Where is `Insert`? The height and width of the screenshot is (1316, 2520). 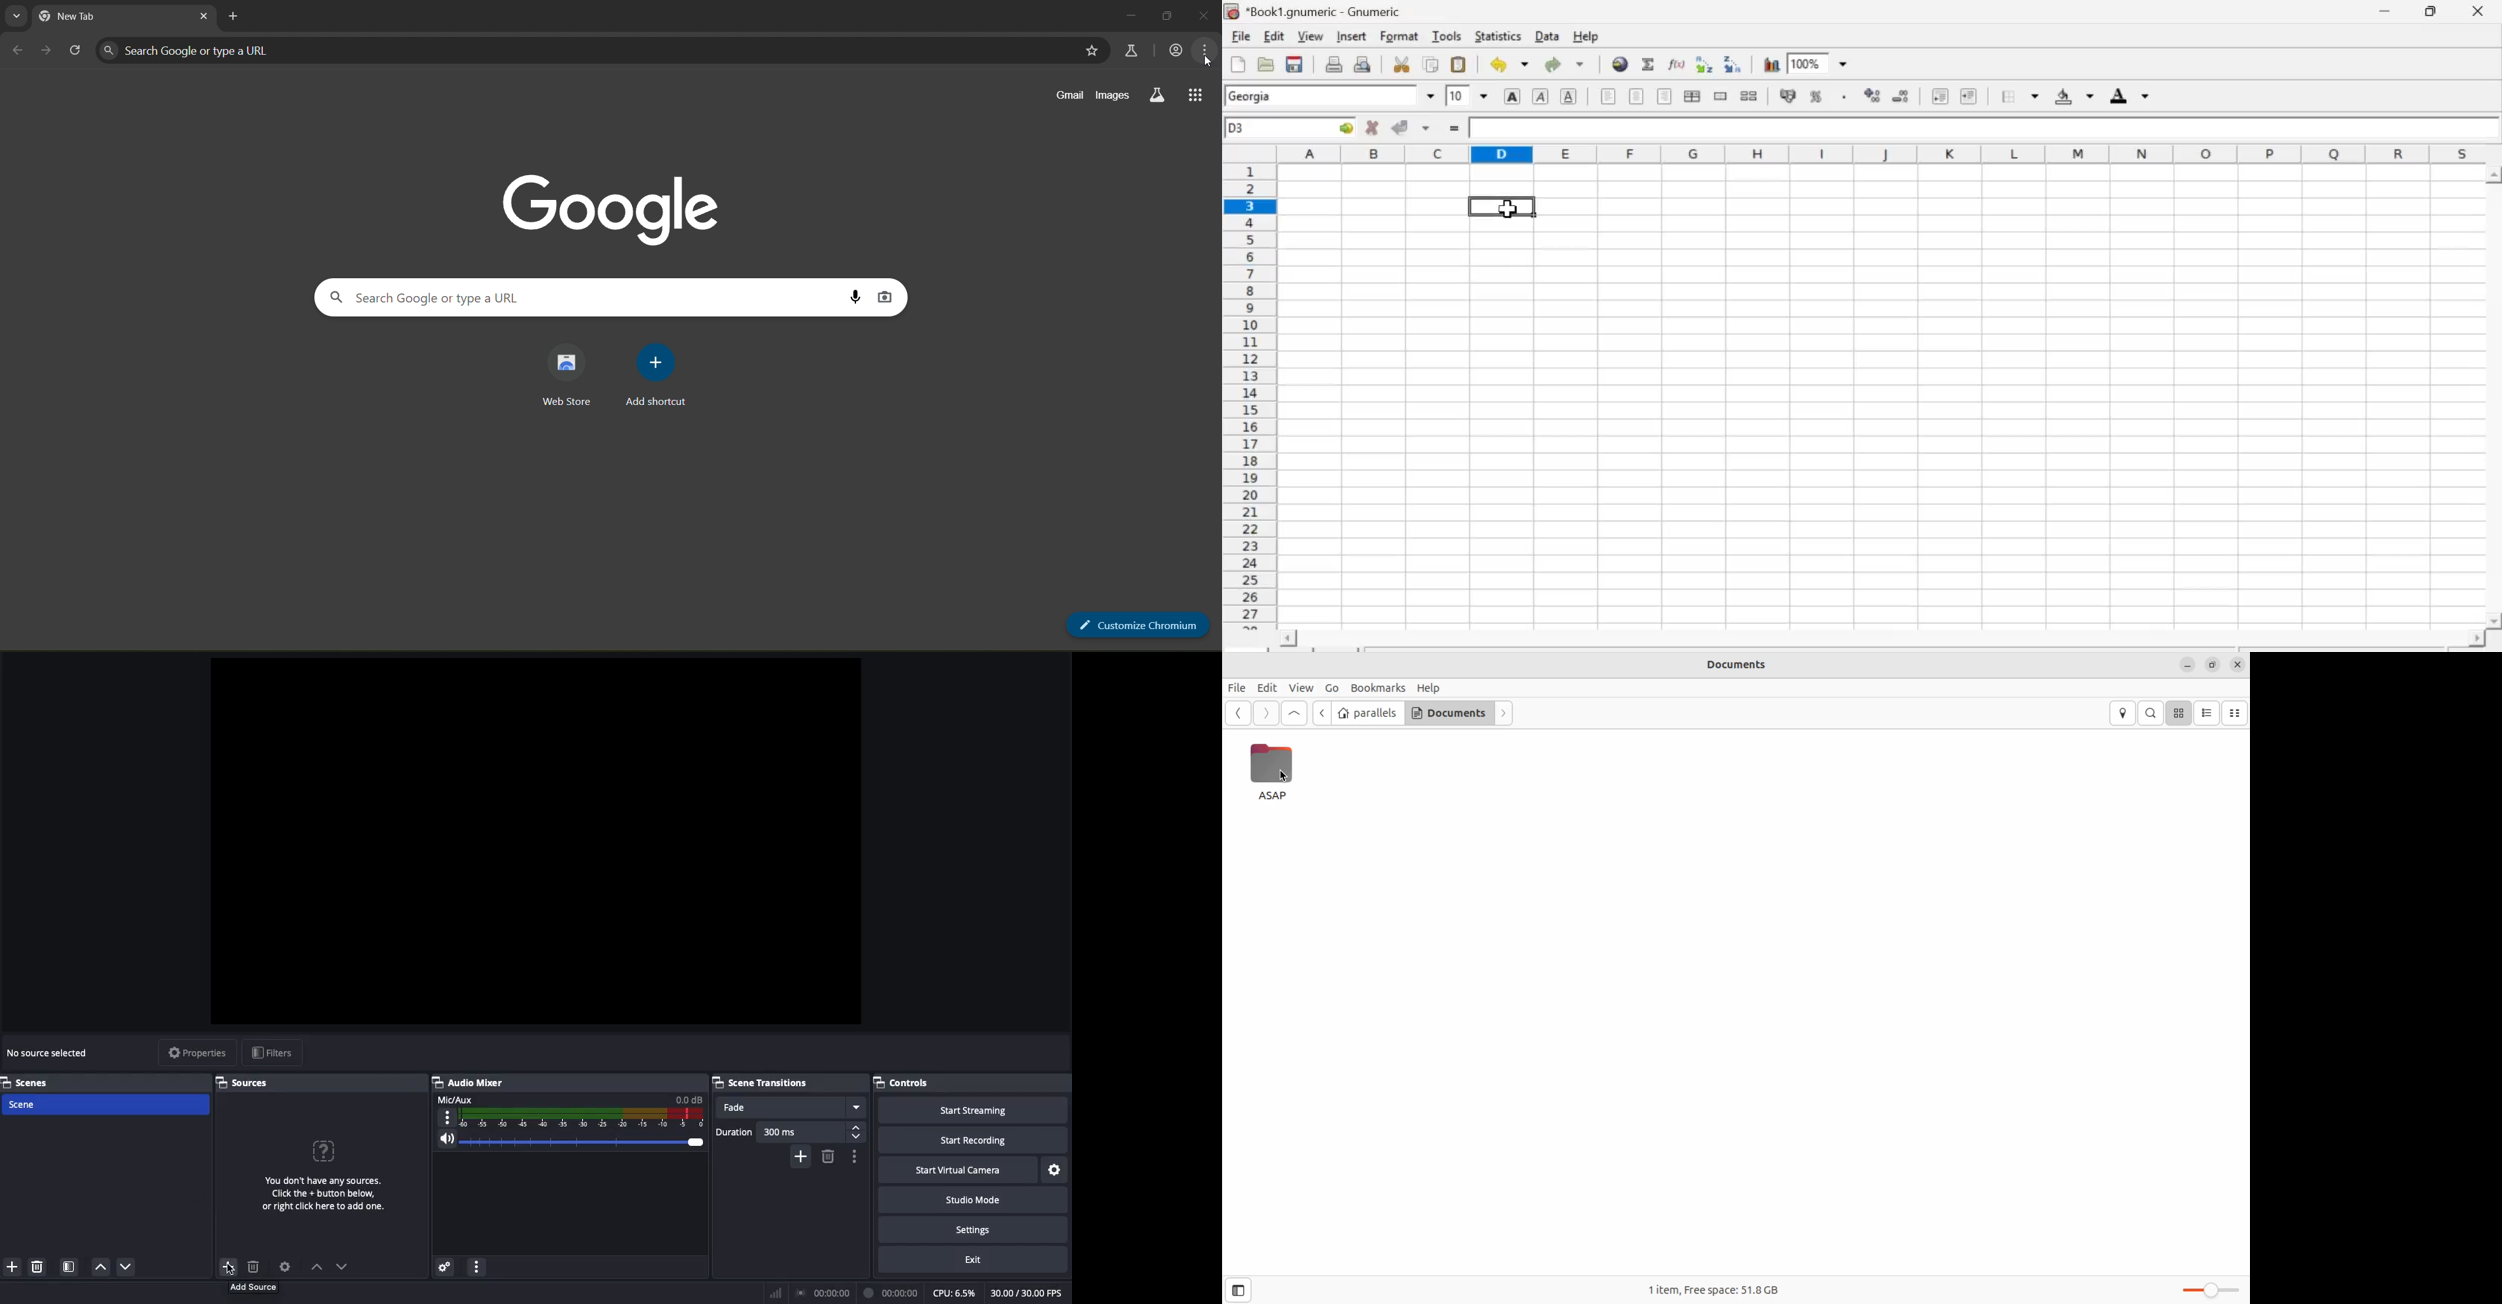
Insert is located at coordinates (1352, 35).